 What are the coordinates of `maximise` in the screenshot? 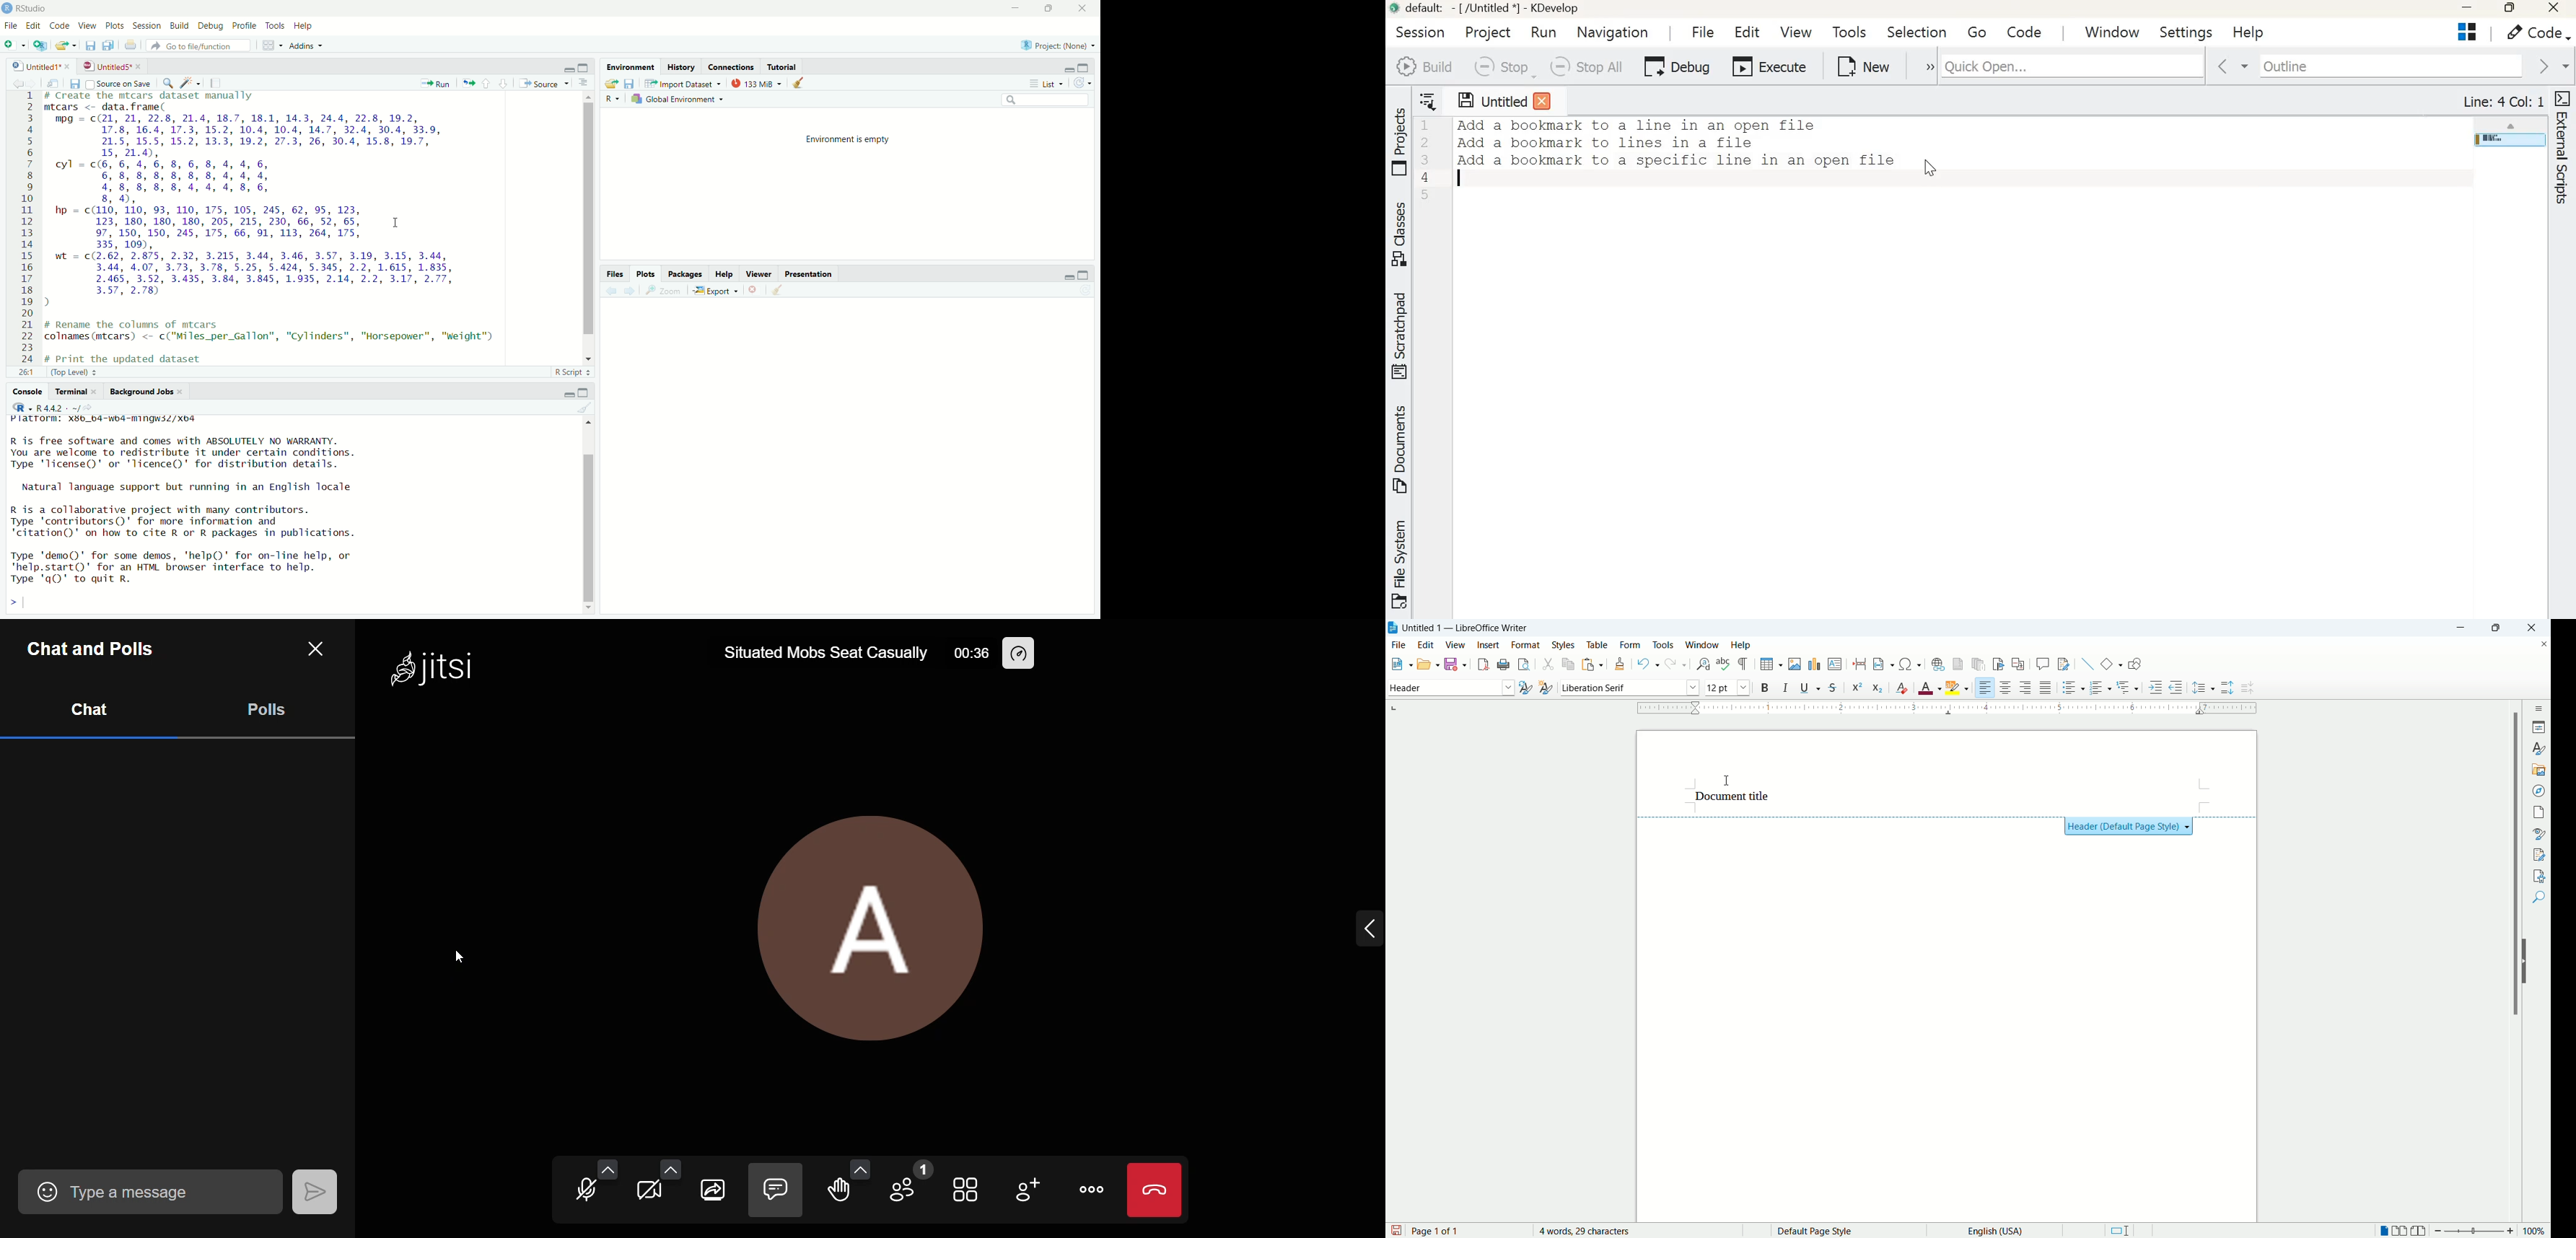 It's located at (586, 391).